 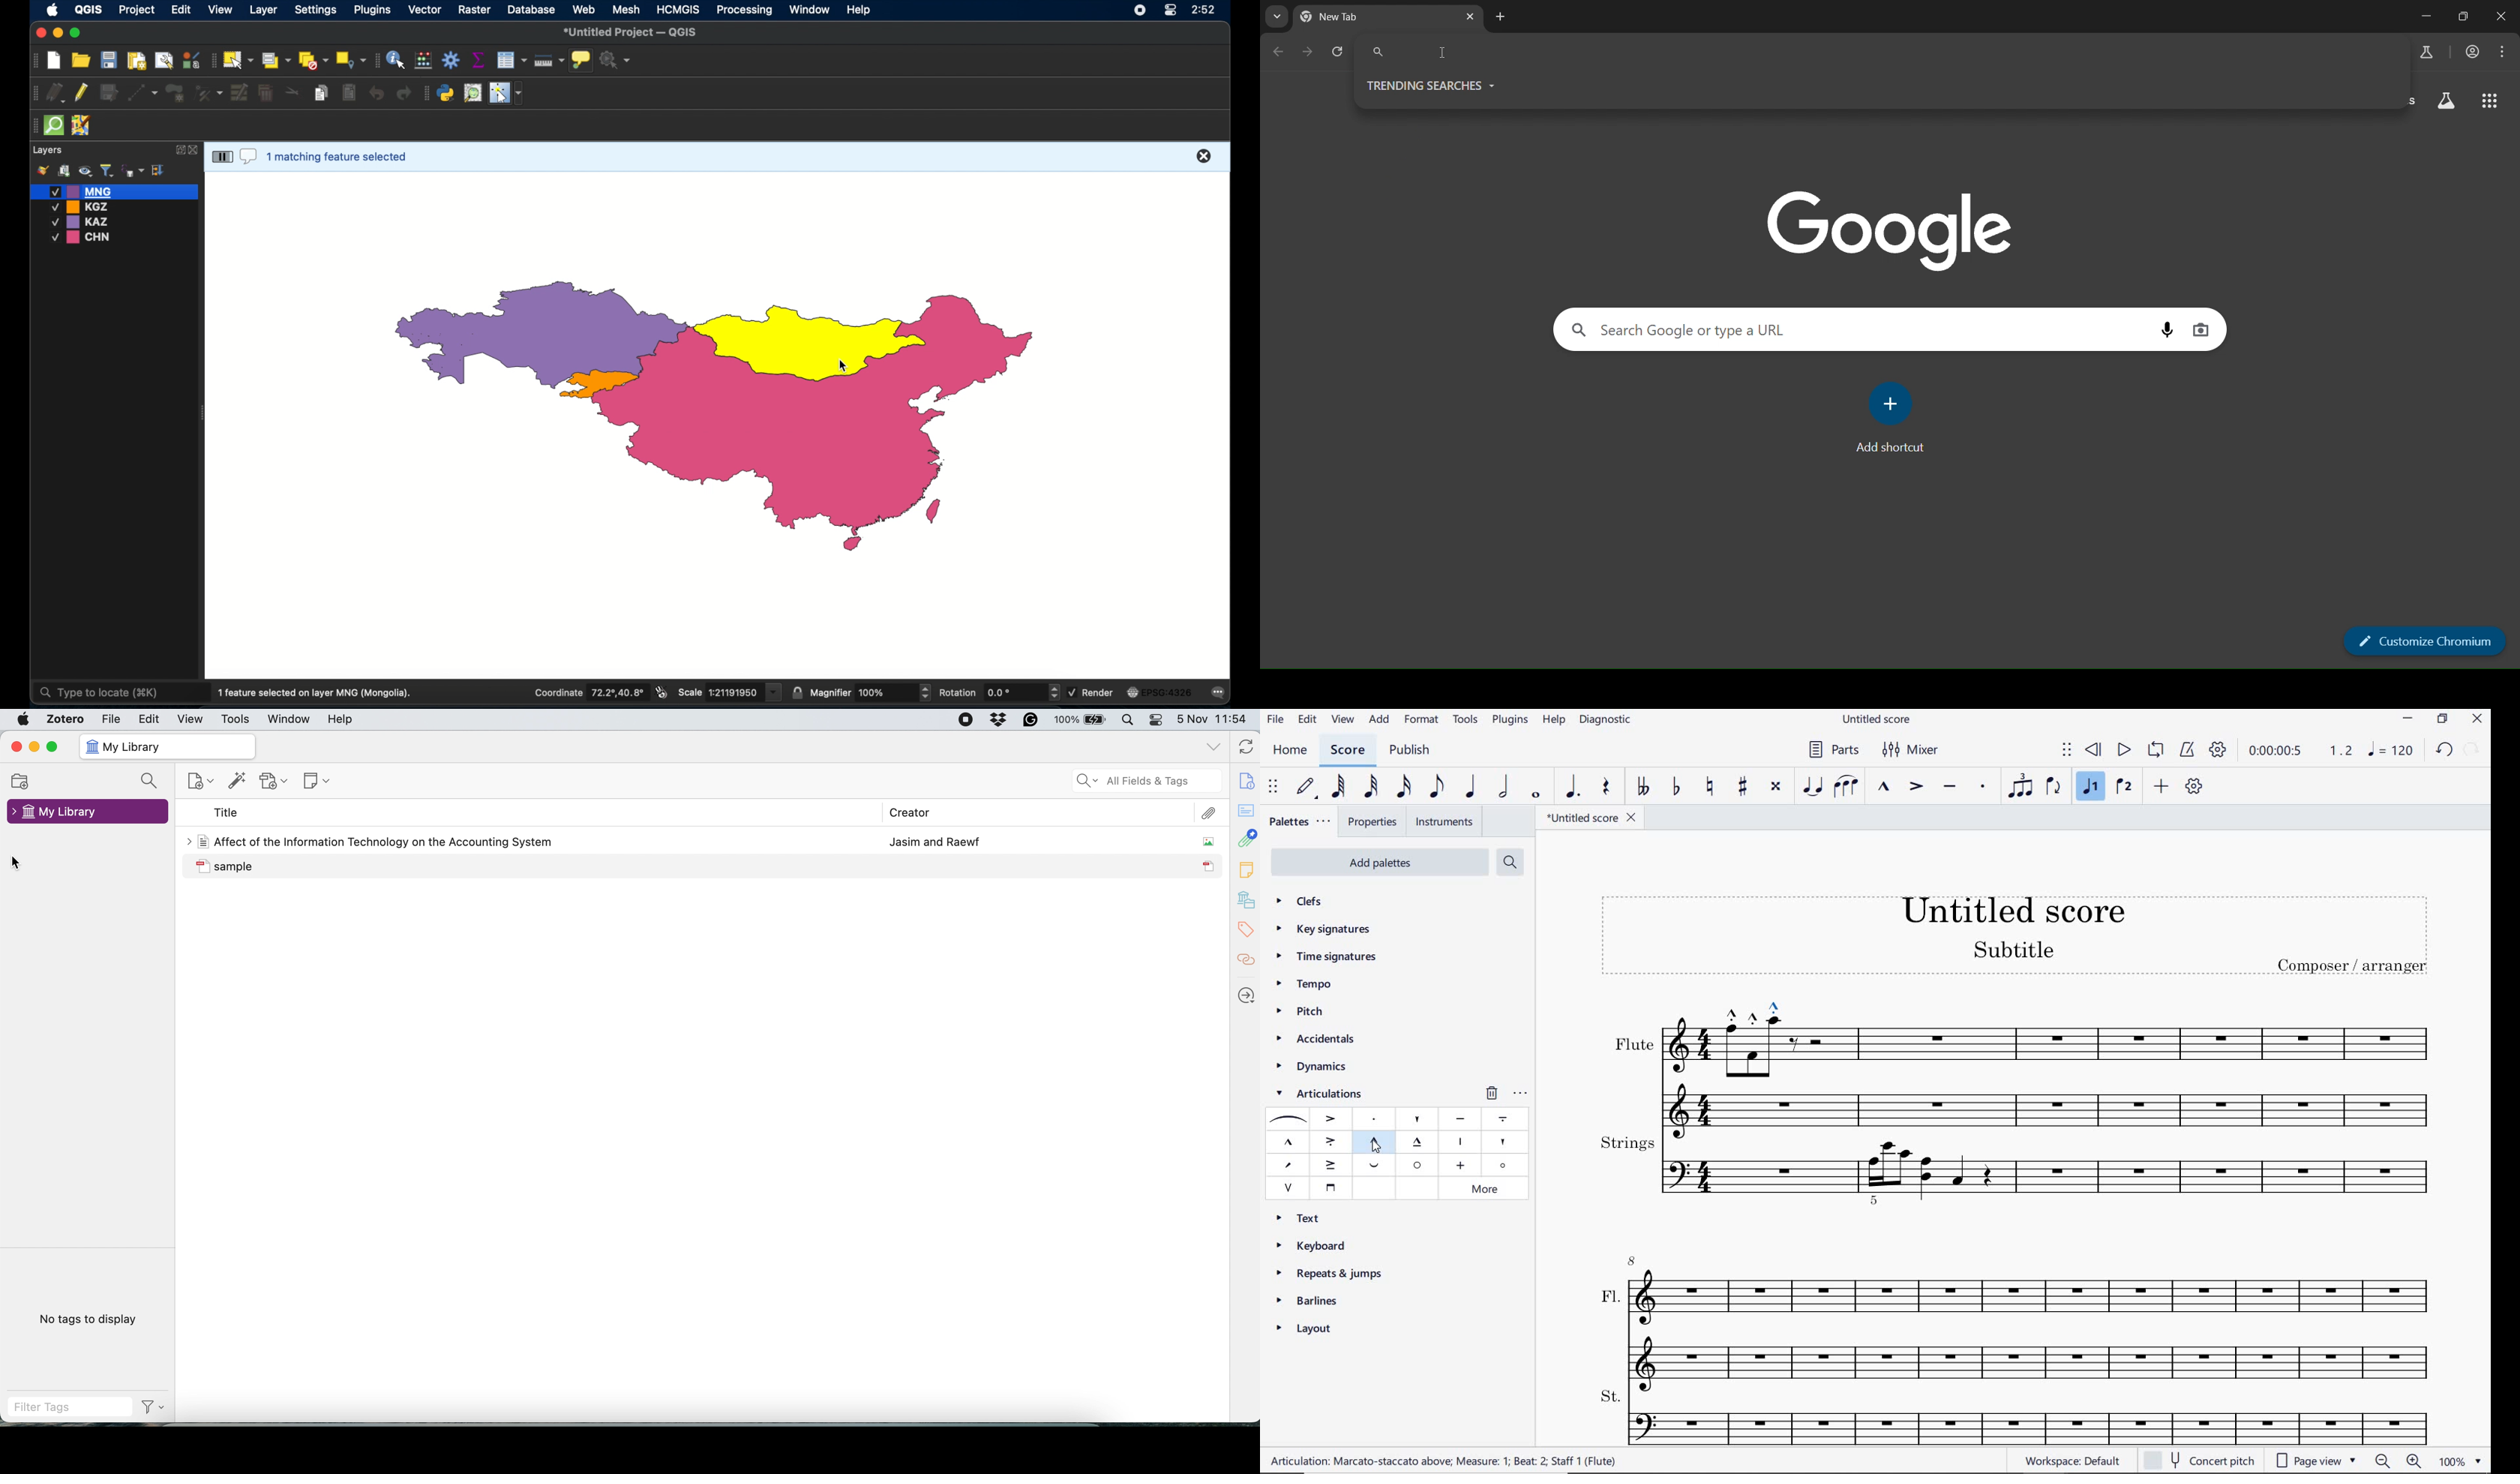 What do you see at coordinates (1287, 1165) in the screenshot?
I see `STRESS ABOVE` at bounding box center [1287, 1165].